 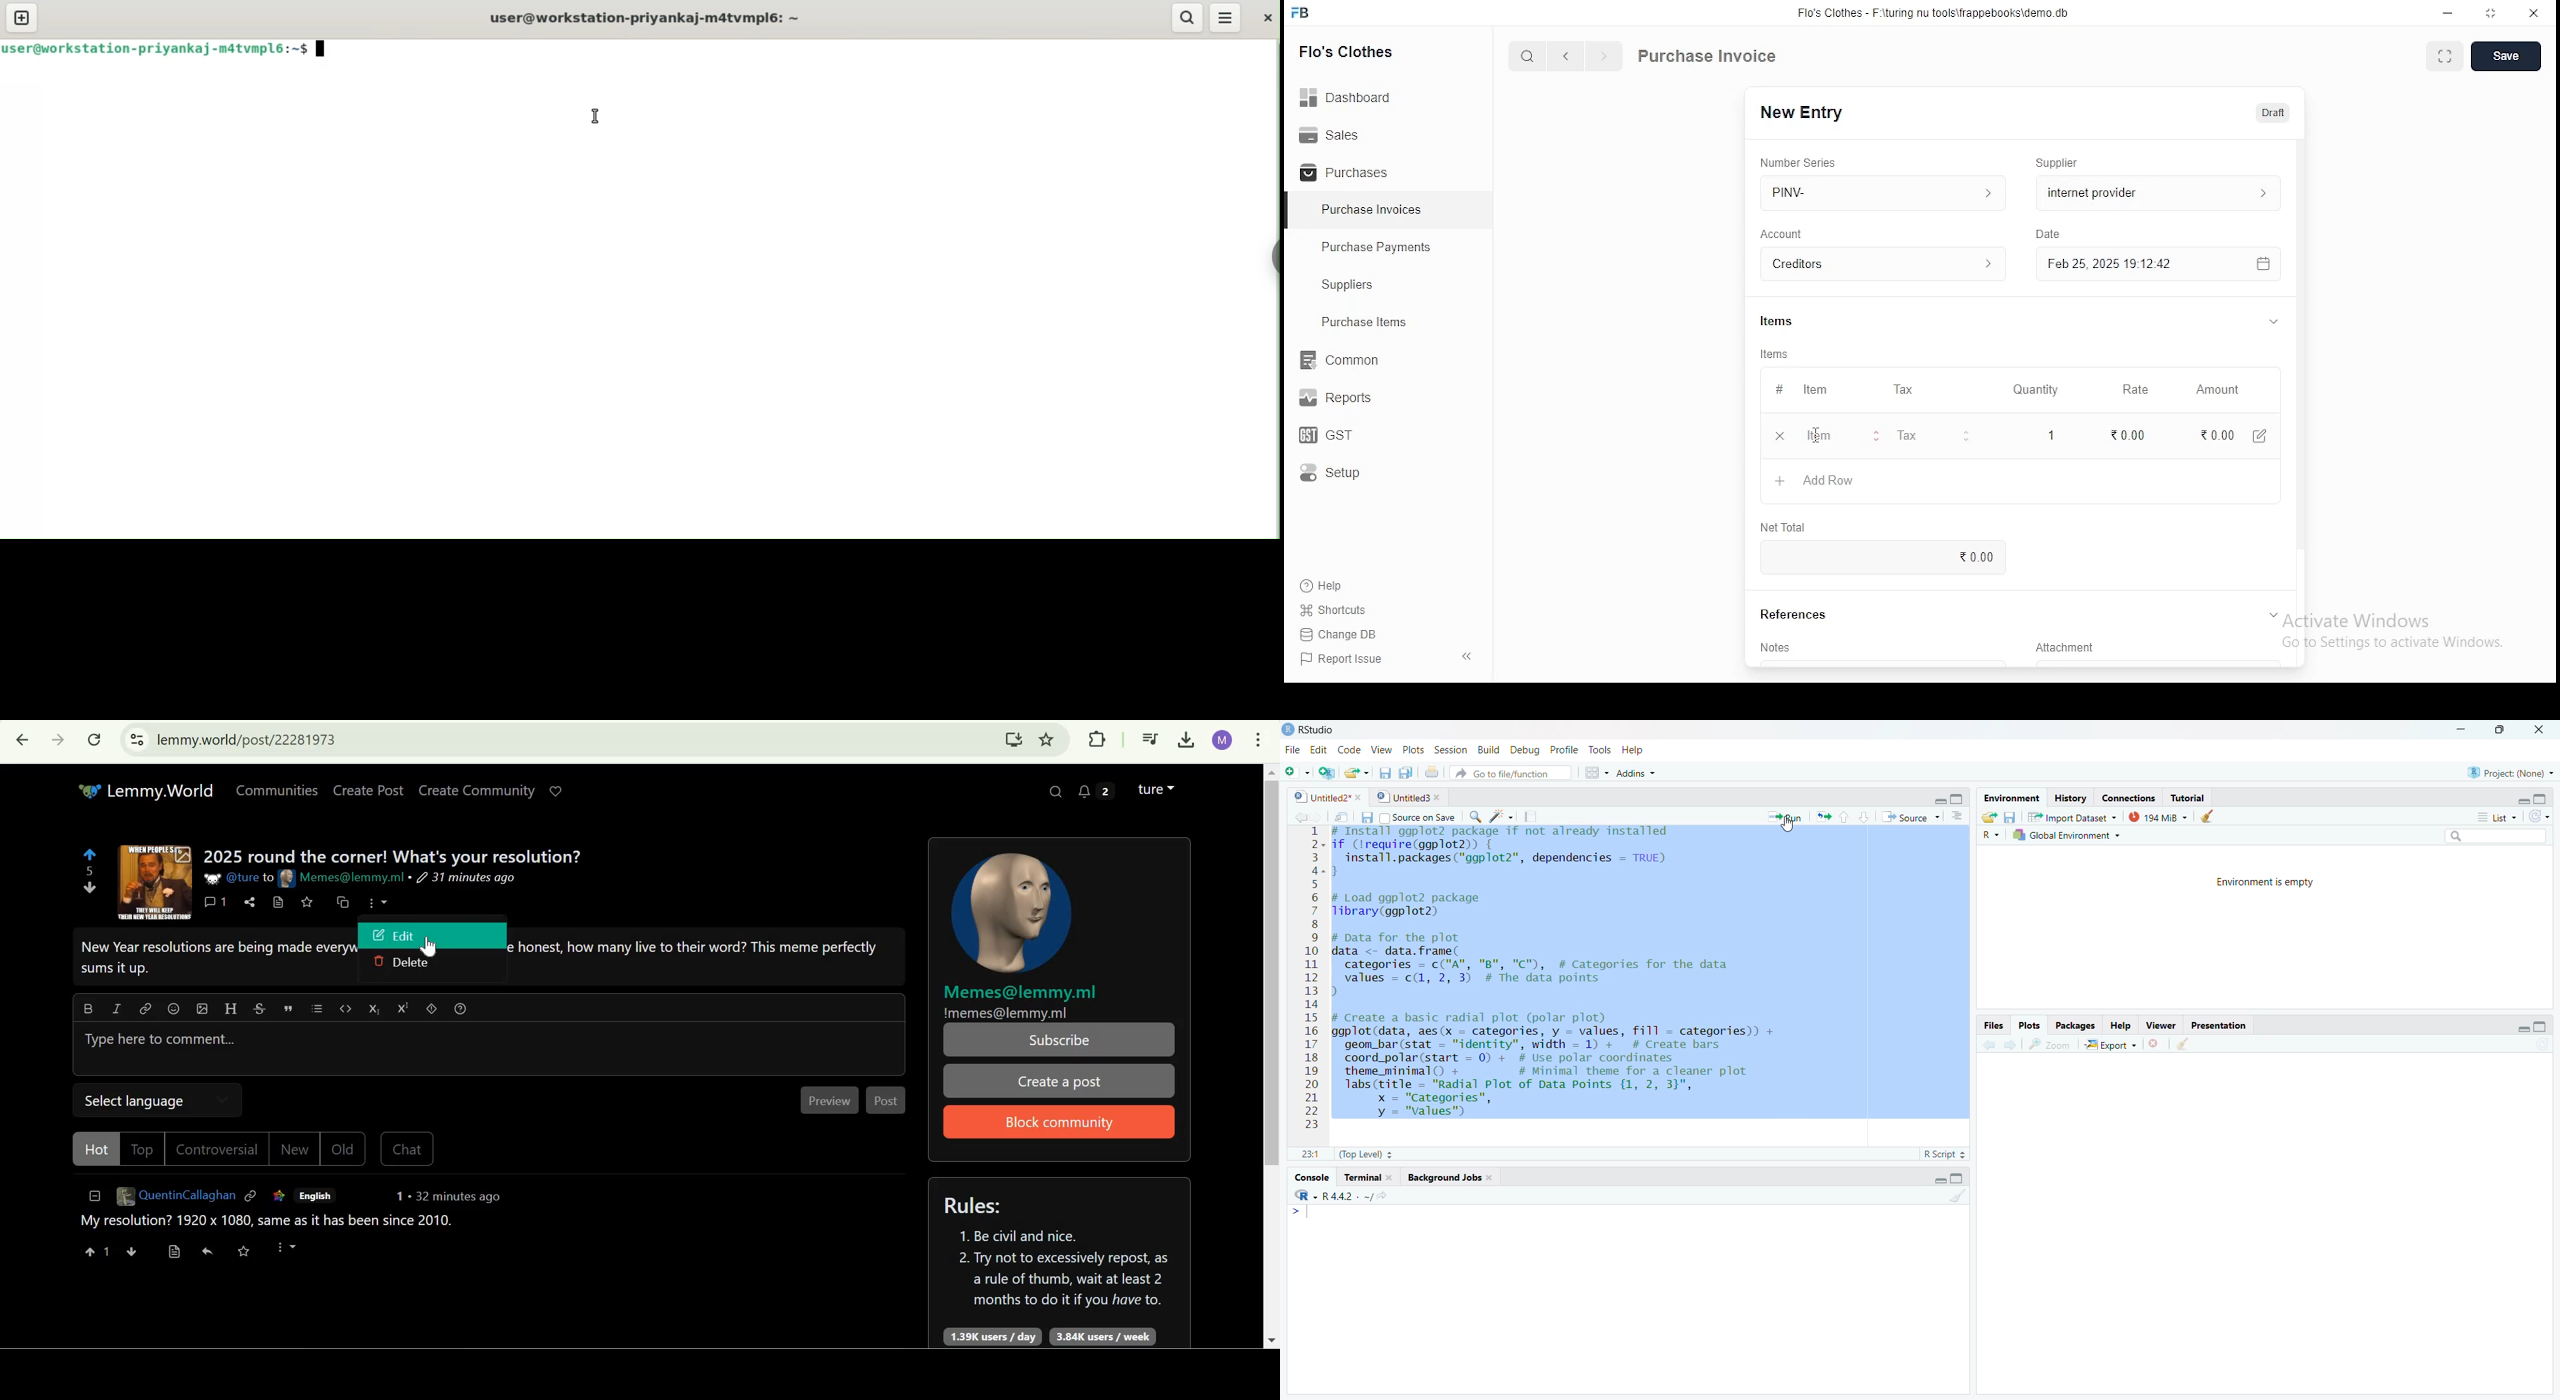 What do you see at coordinates (2010, 797) in the screenshot?
I see `Environment` at bounding box center [2010, 797].